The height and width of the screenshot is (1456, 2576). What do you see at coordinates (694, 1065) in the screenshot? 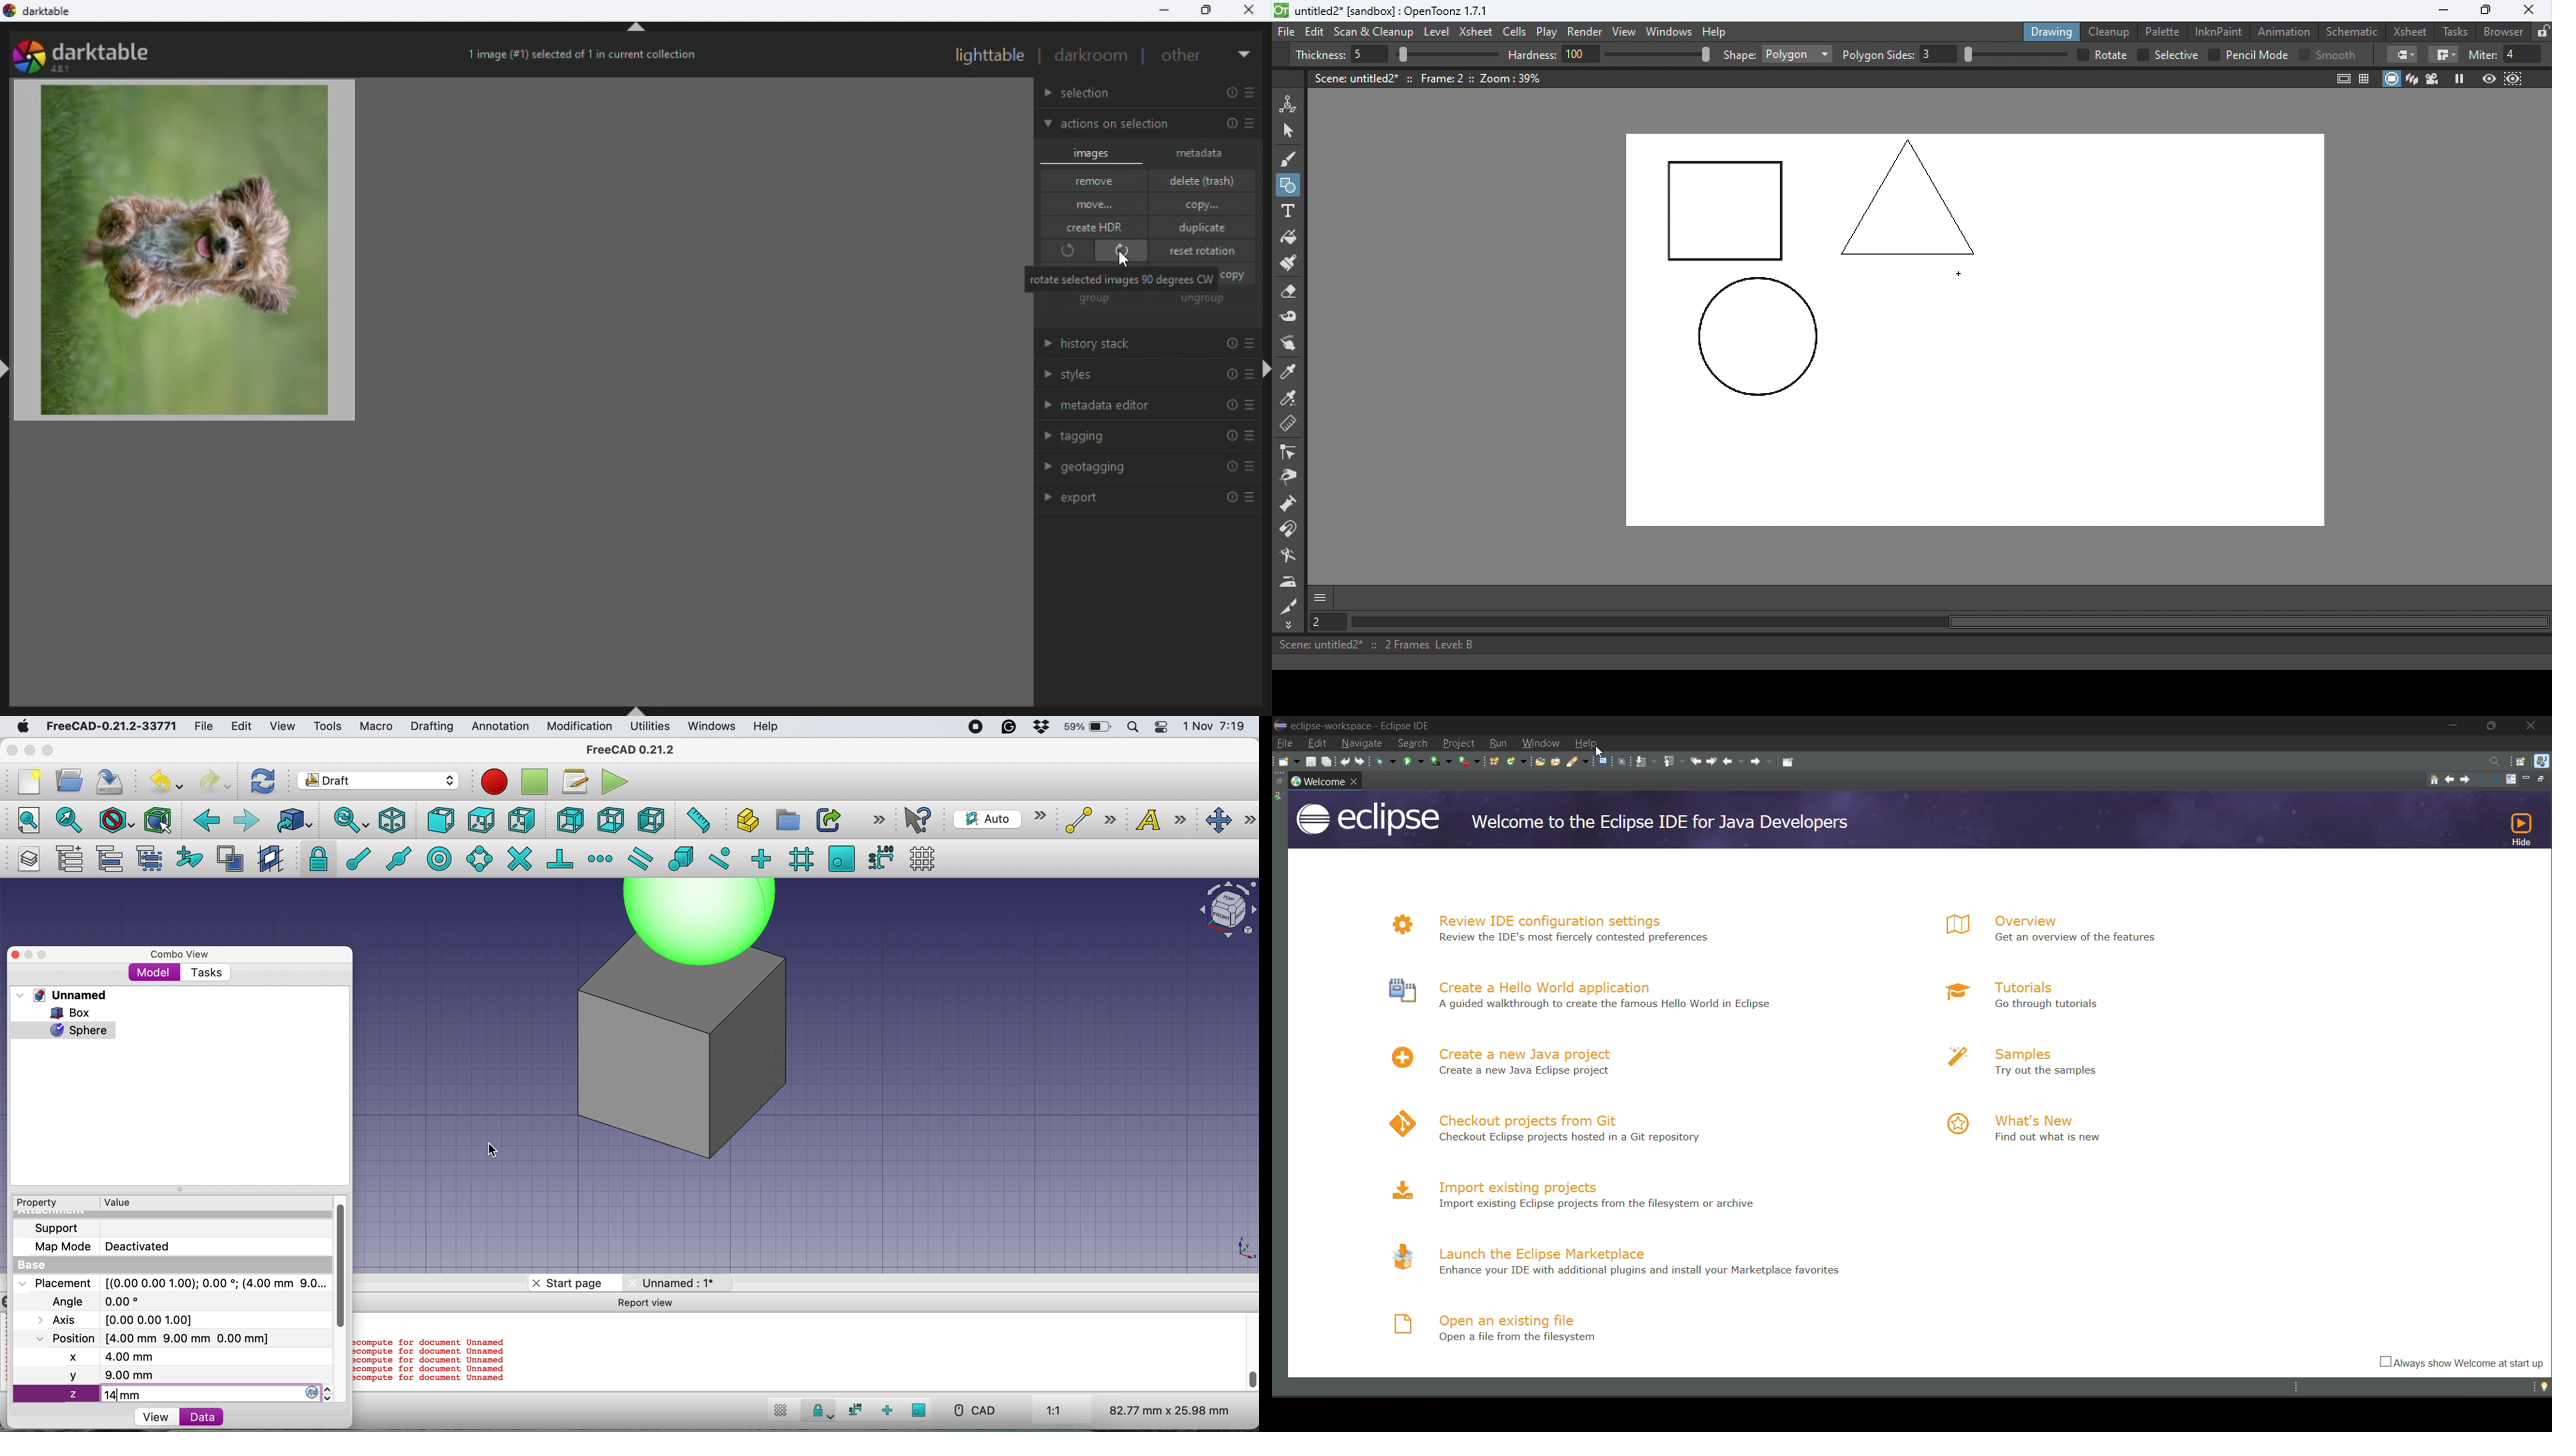
I see `sphere over box` at bounding box center [694, 1065].